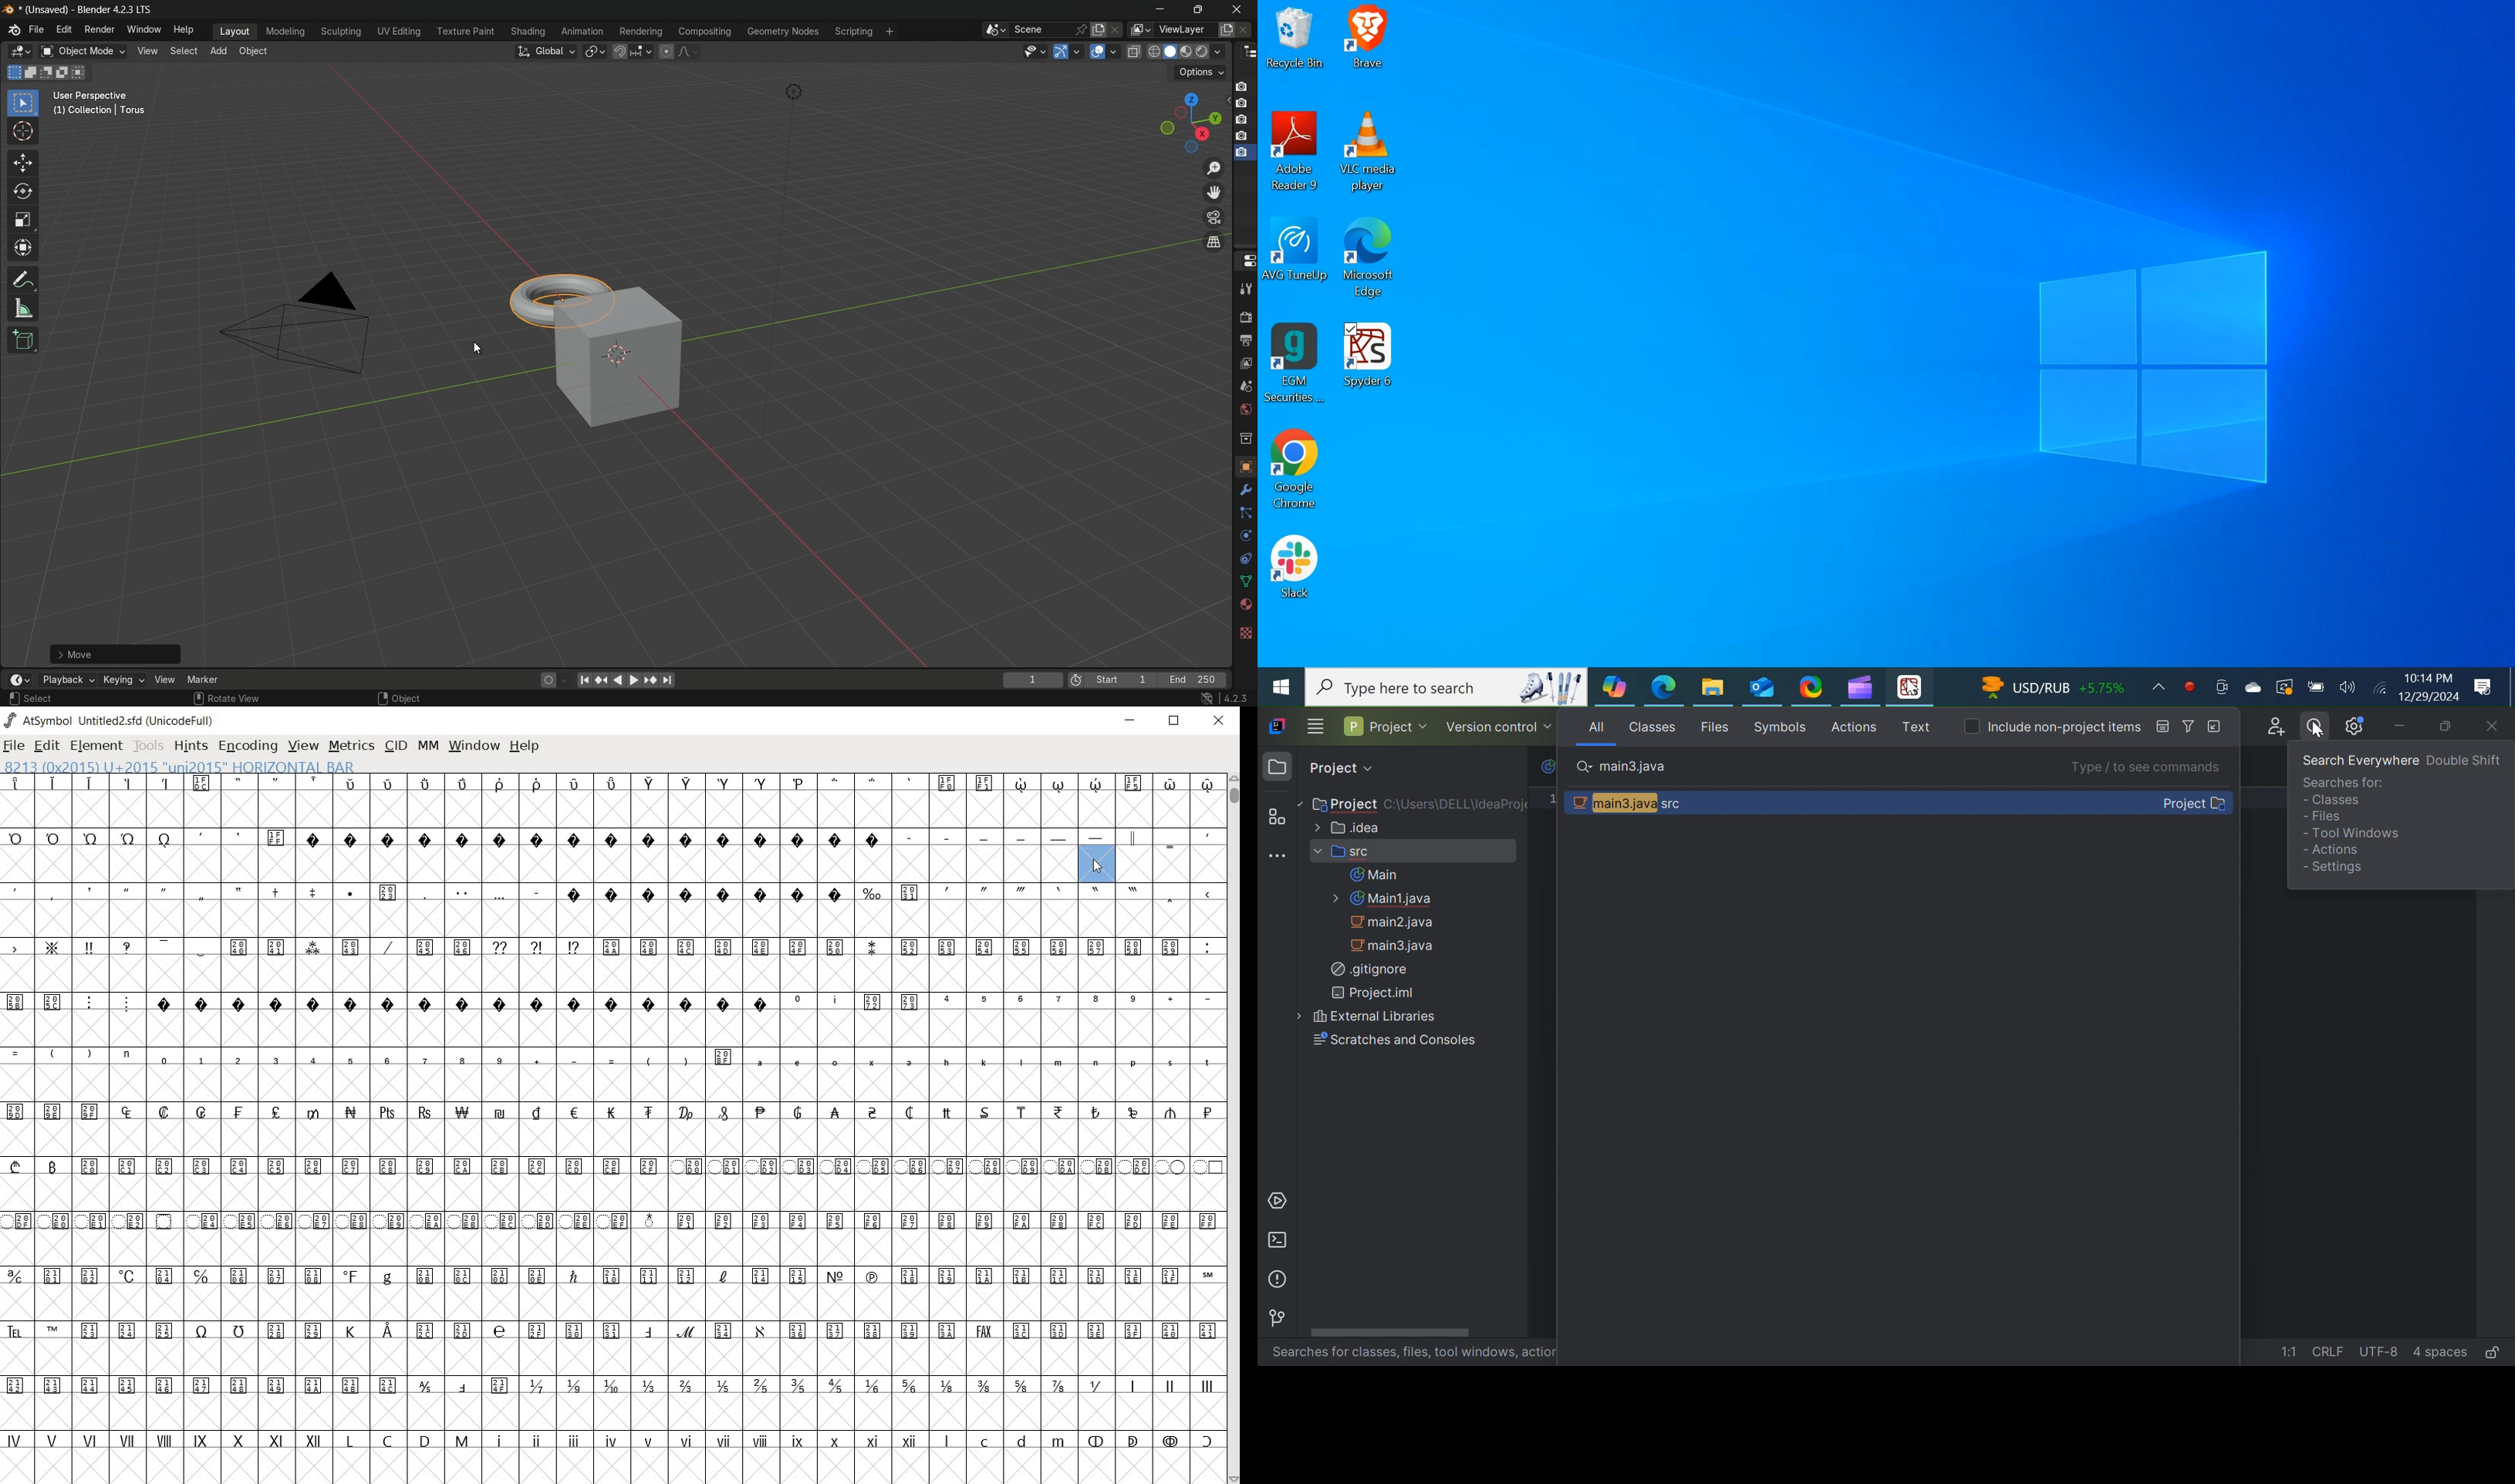 The image size is (2520, 1484). I want to click on 12/29/2024, so click(2427, 698).